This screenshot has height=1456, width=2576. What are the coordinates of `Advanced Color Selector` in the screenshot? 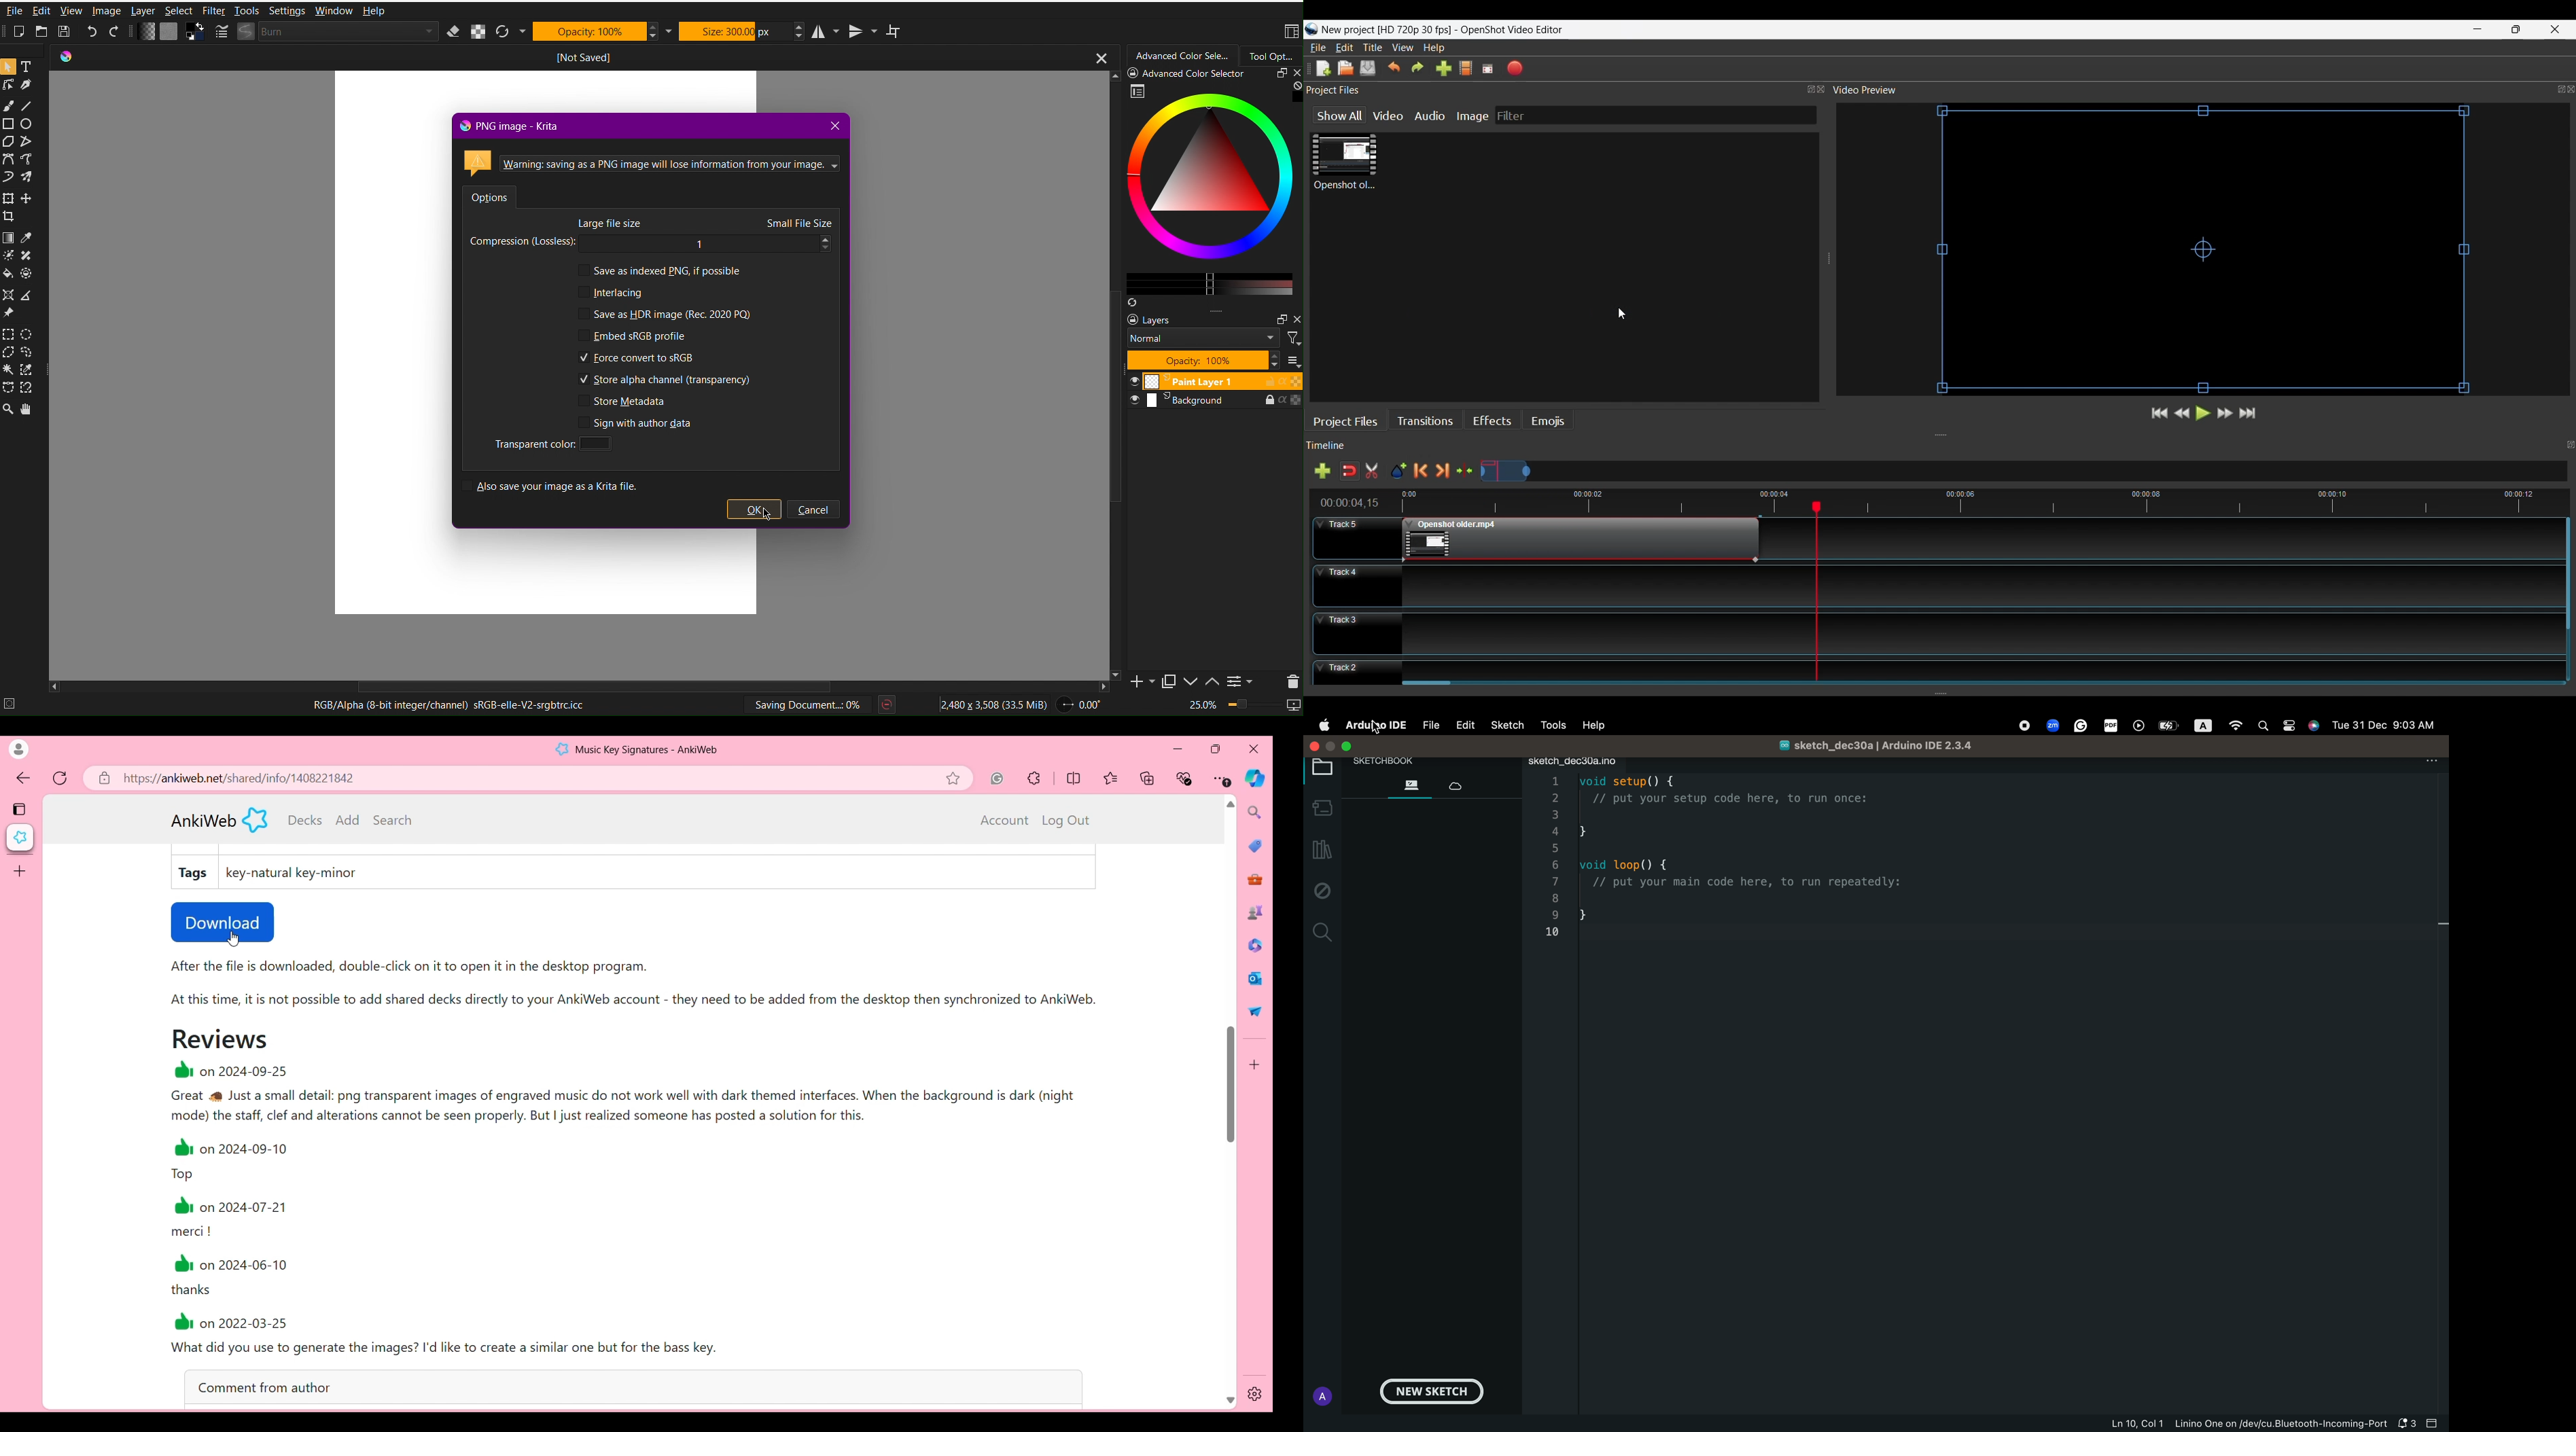 It's located at (1205, 189).